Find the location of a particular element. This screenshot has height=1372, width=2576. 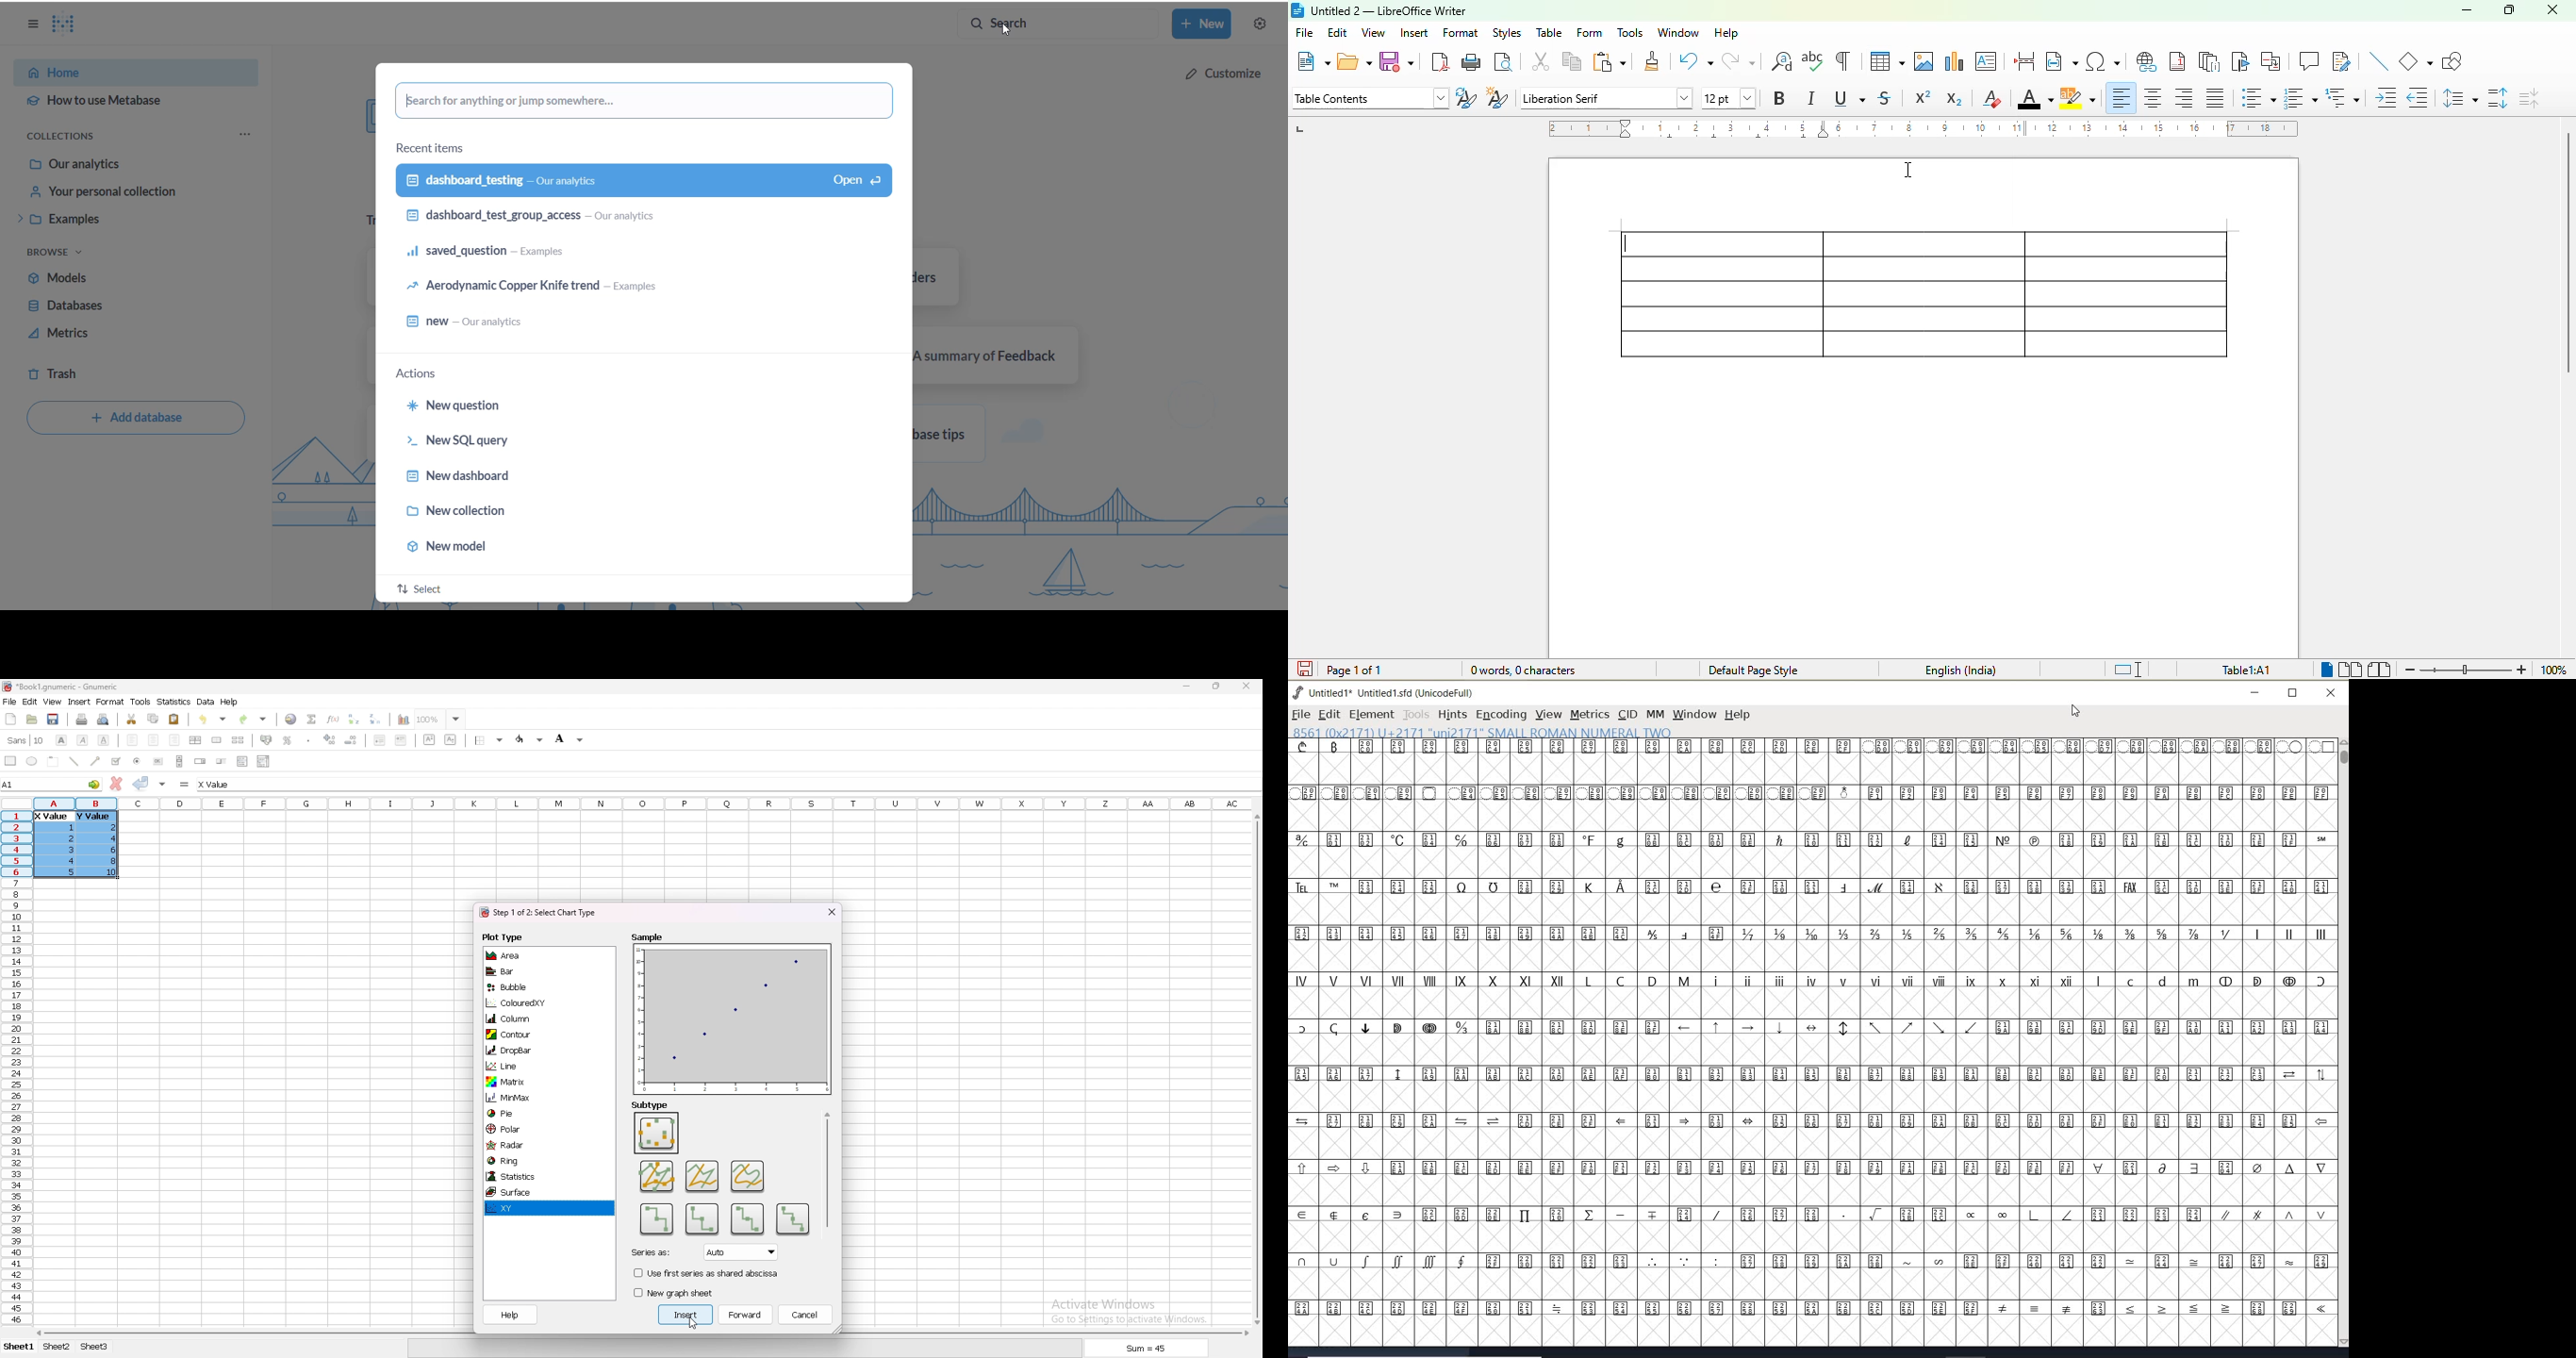

help is located at coordinates (1740, 715).